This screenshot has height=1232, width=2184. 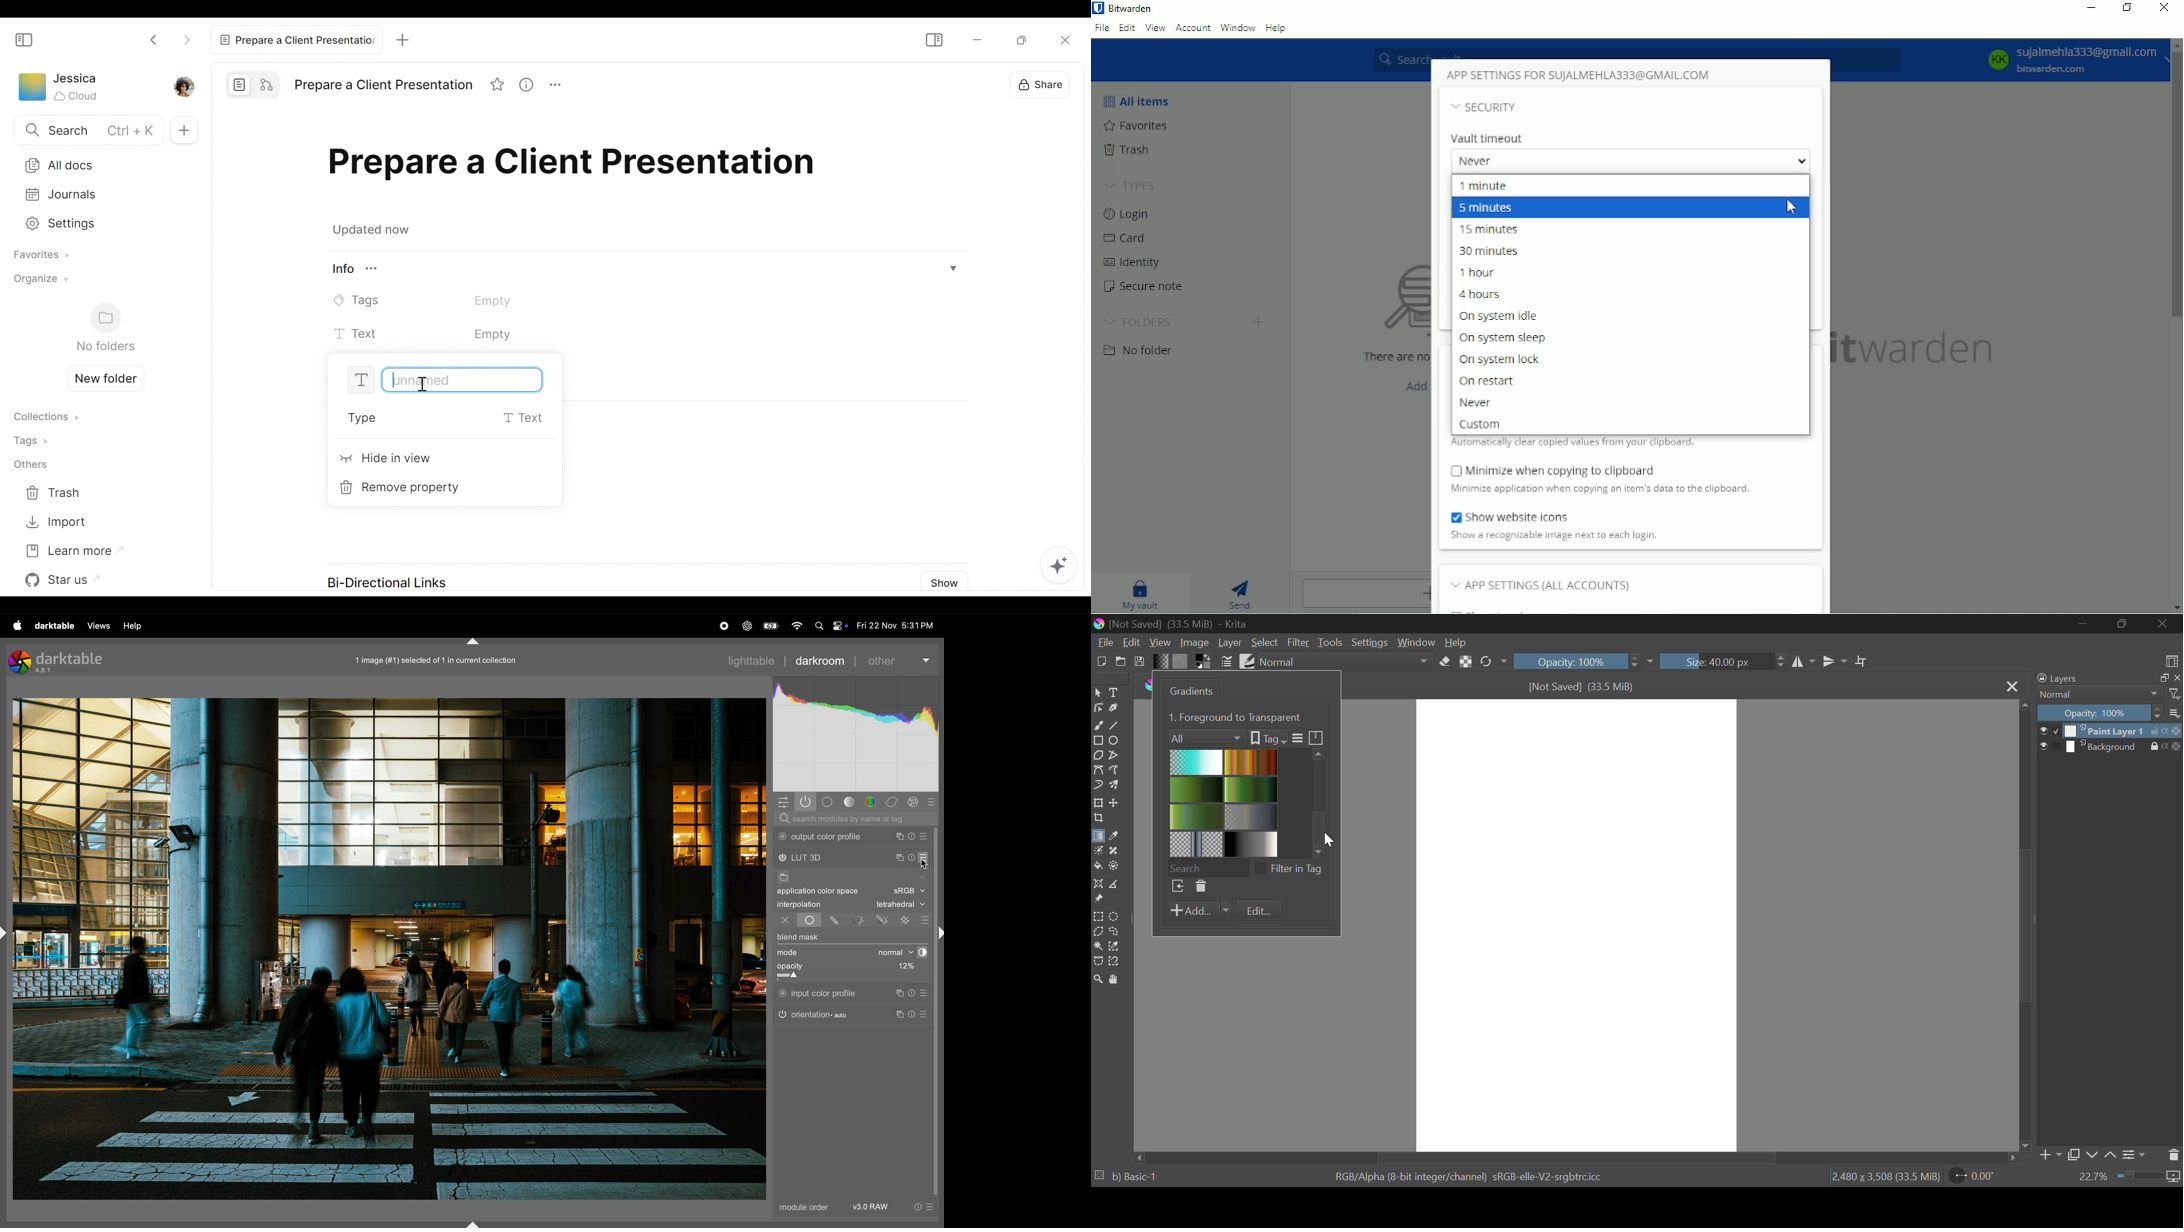 I want to click on Continuous Selection, so click(x=1098, y=946).